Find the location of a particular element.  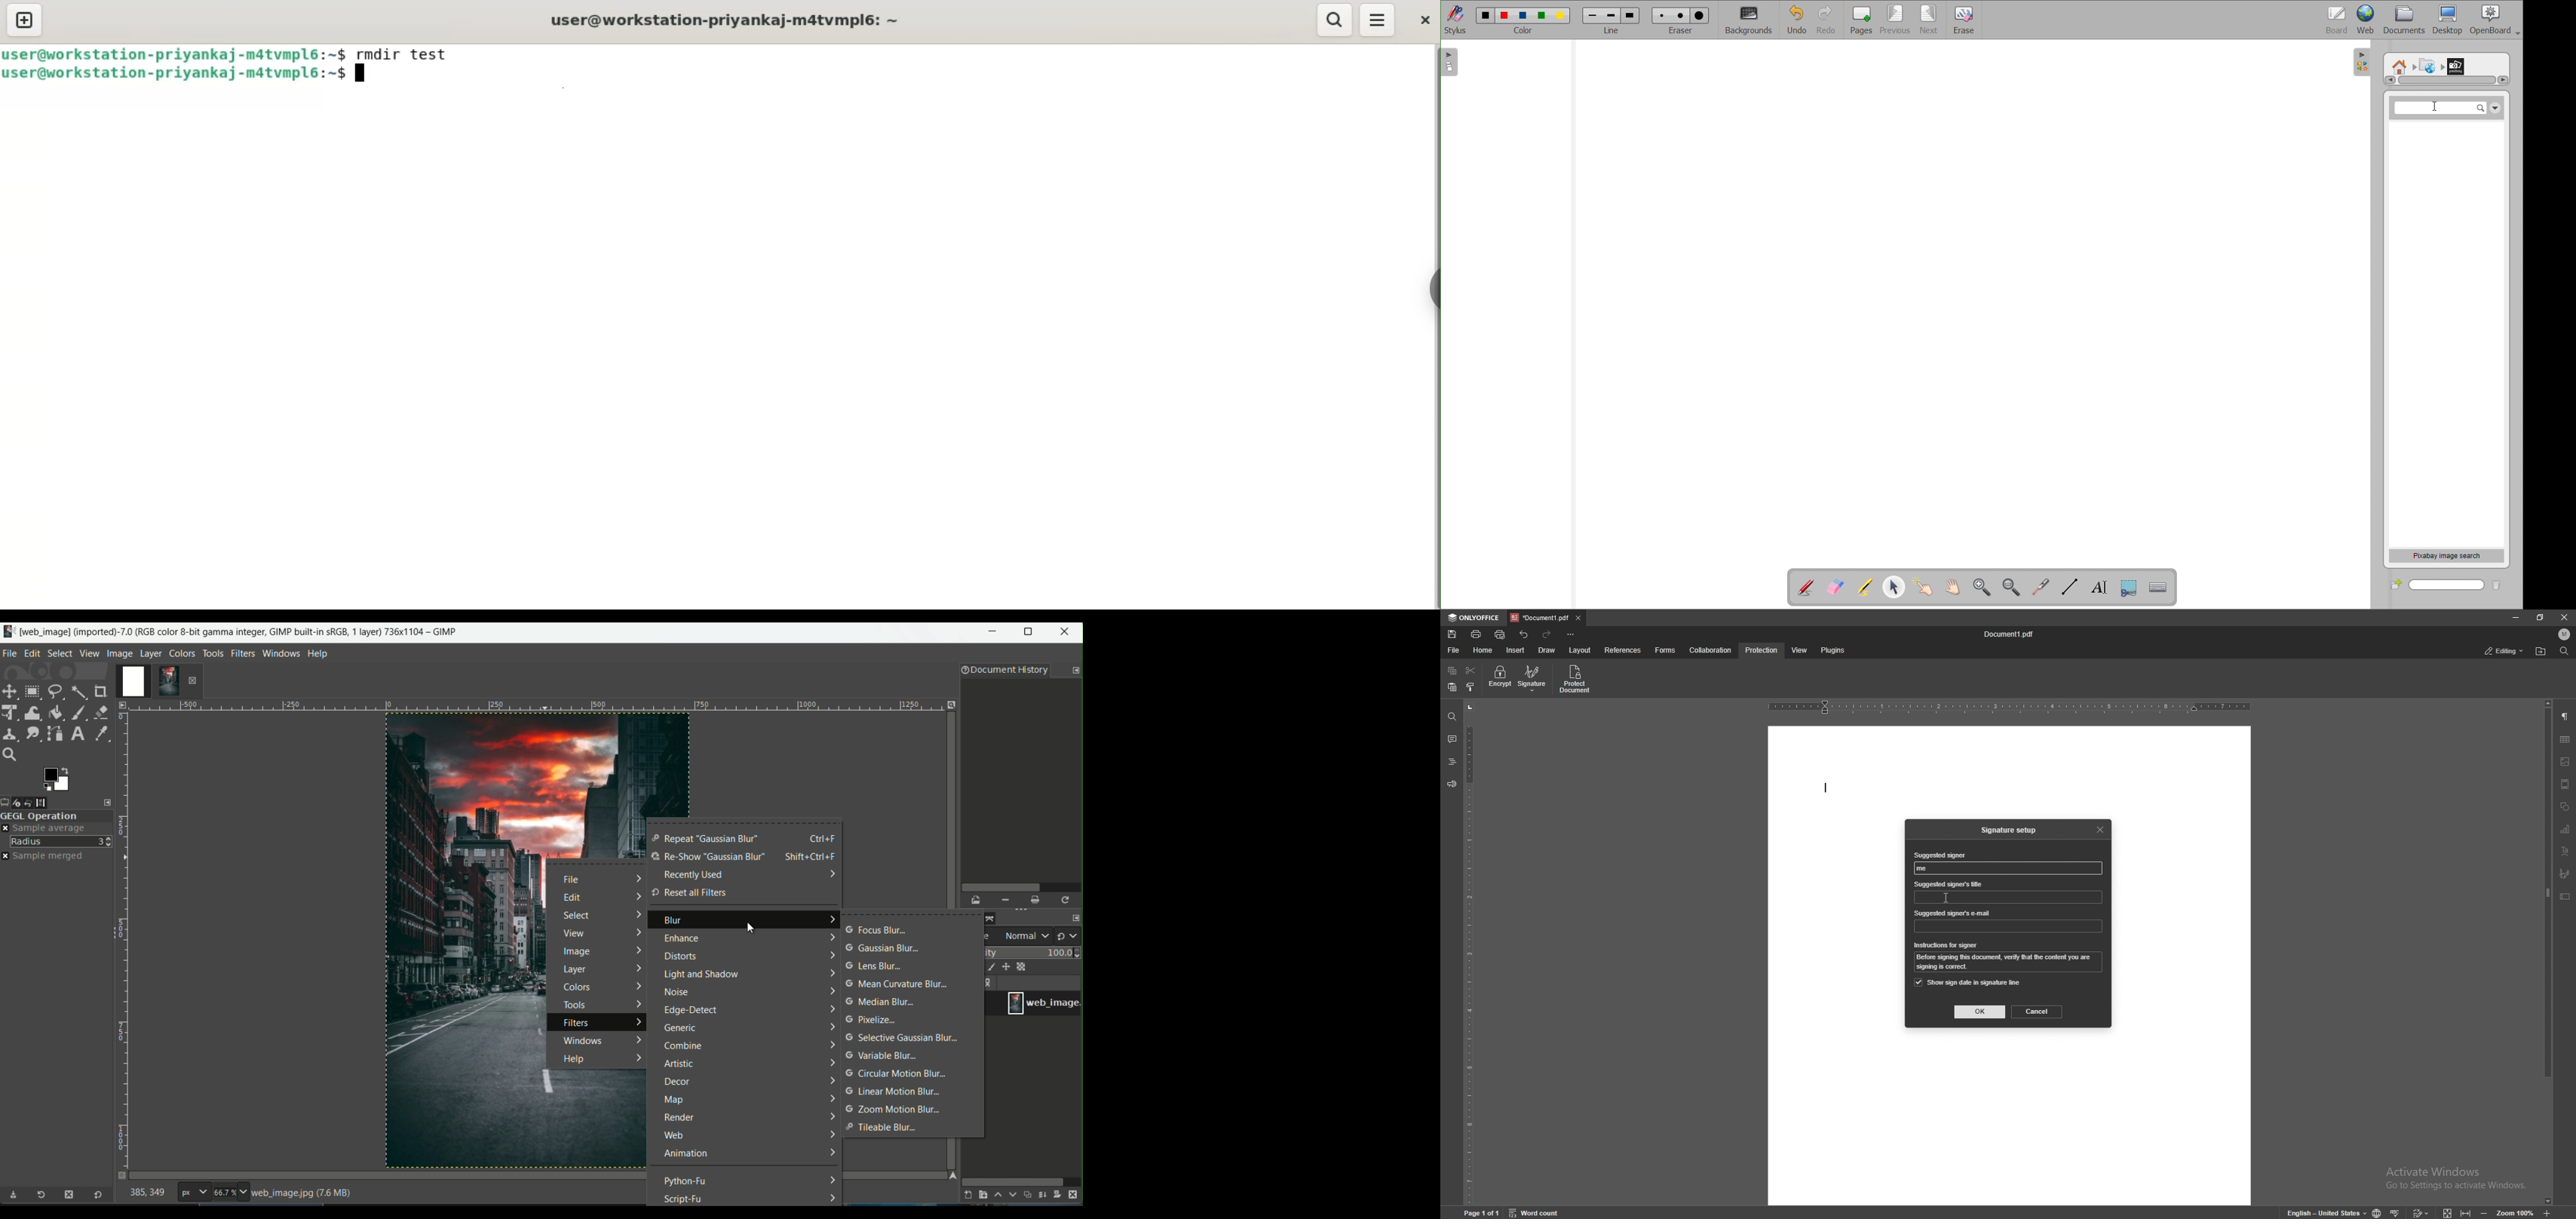

windows is located at coordinates (581, 1040).